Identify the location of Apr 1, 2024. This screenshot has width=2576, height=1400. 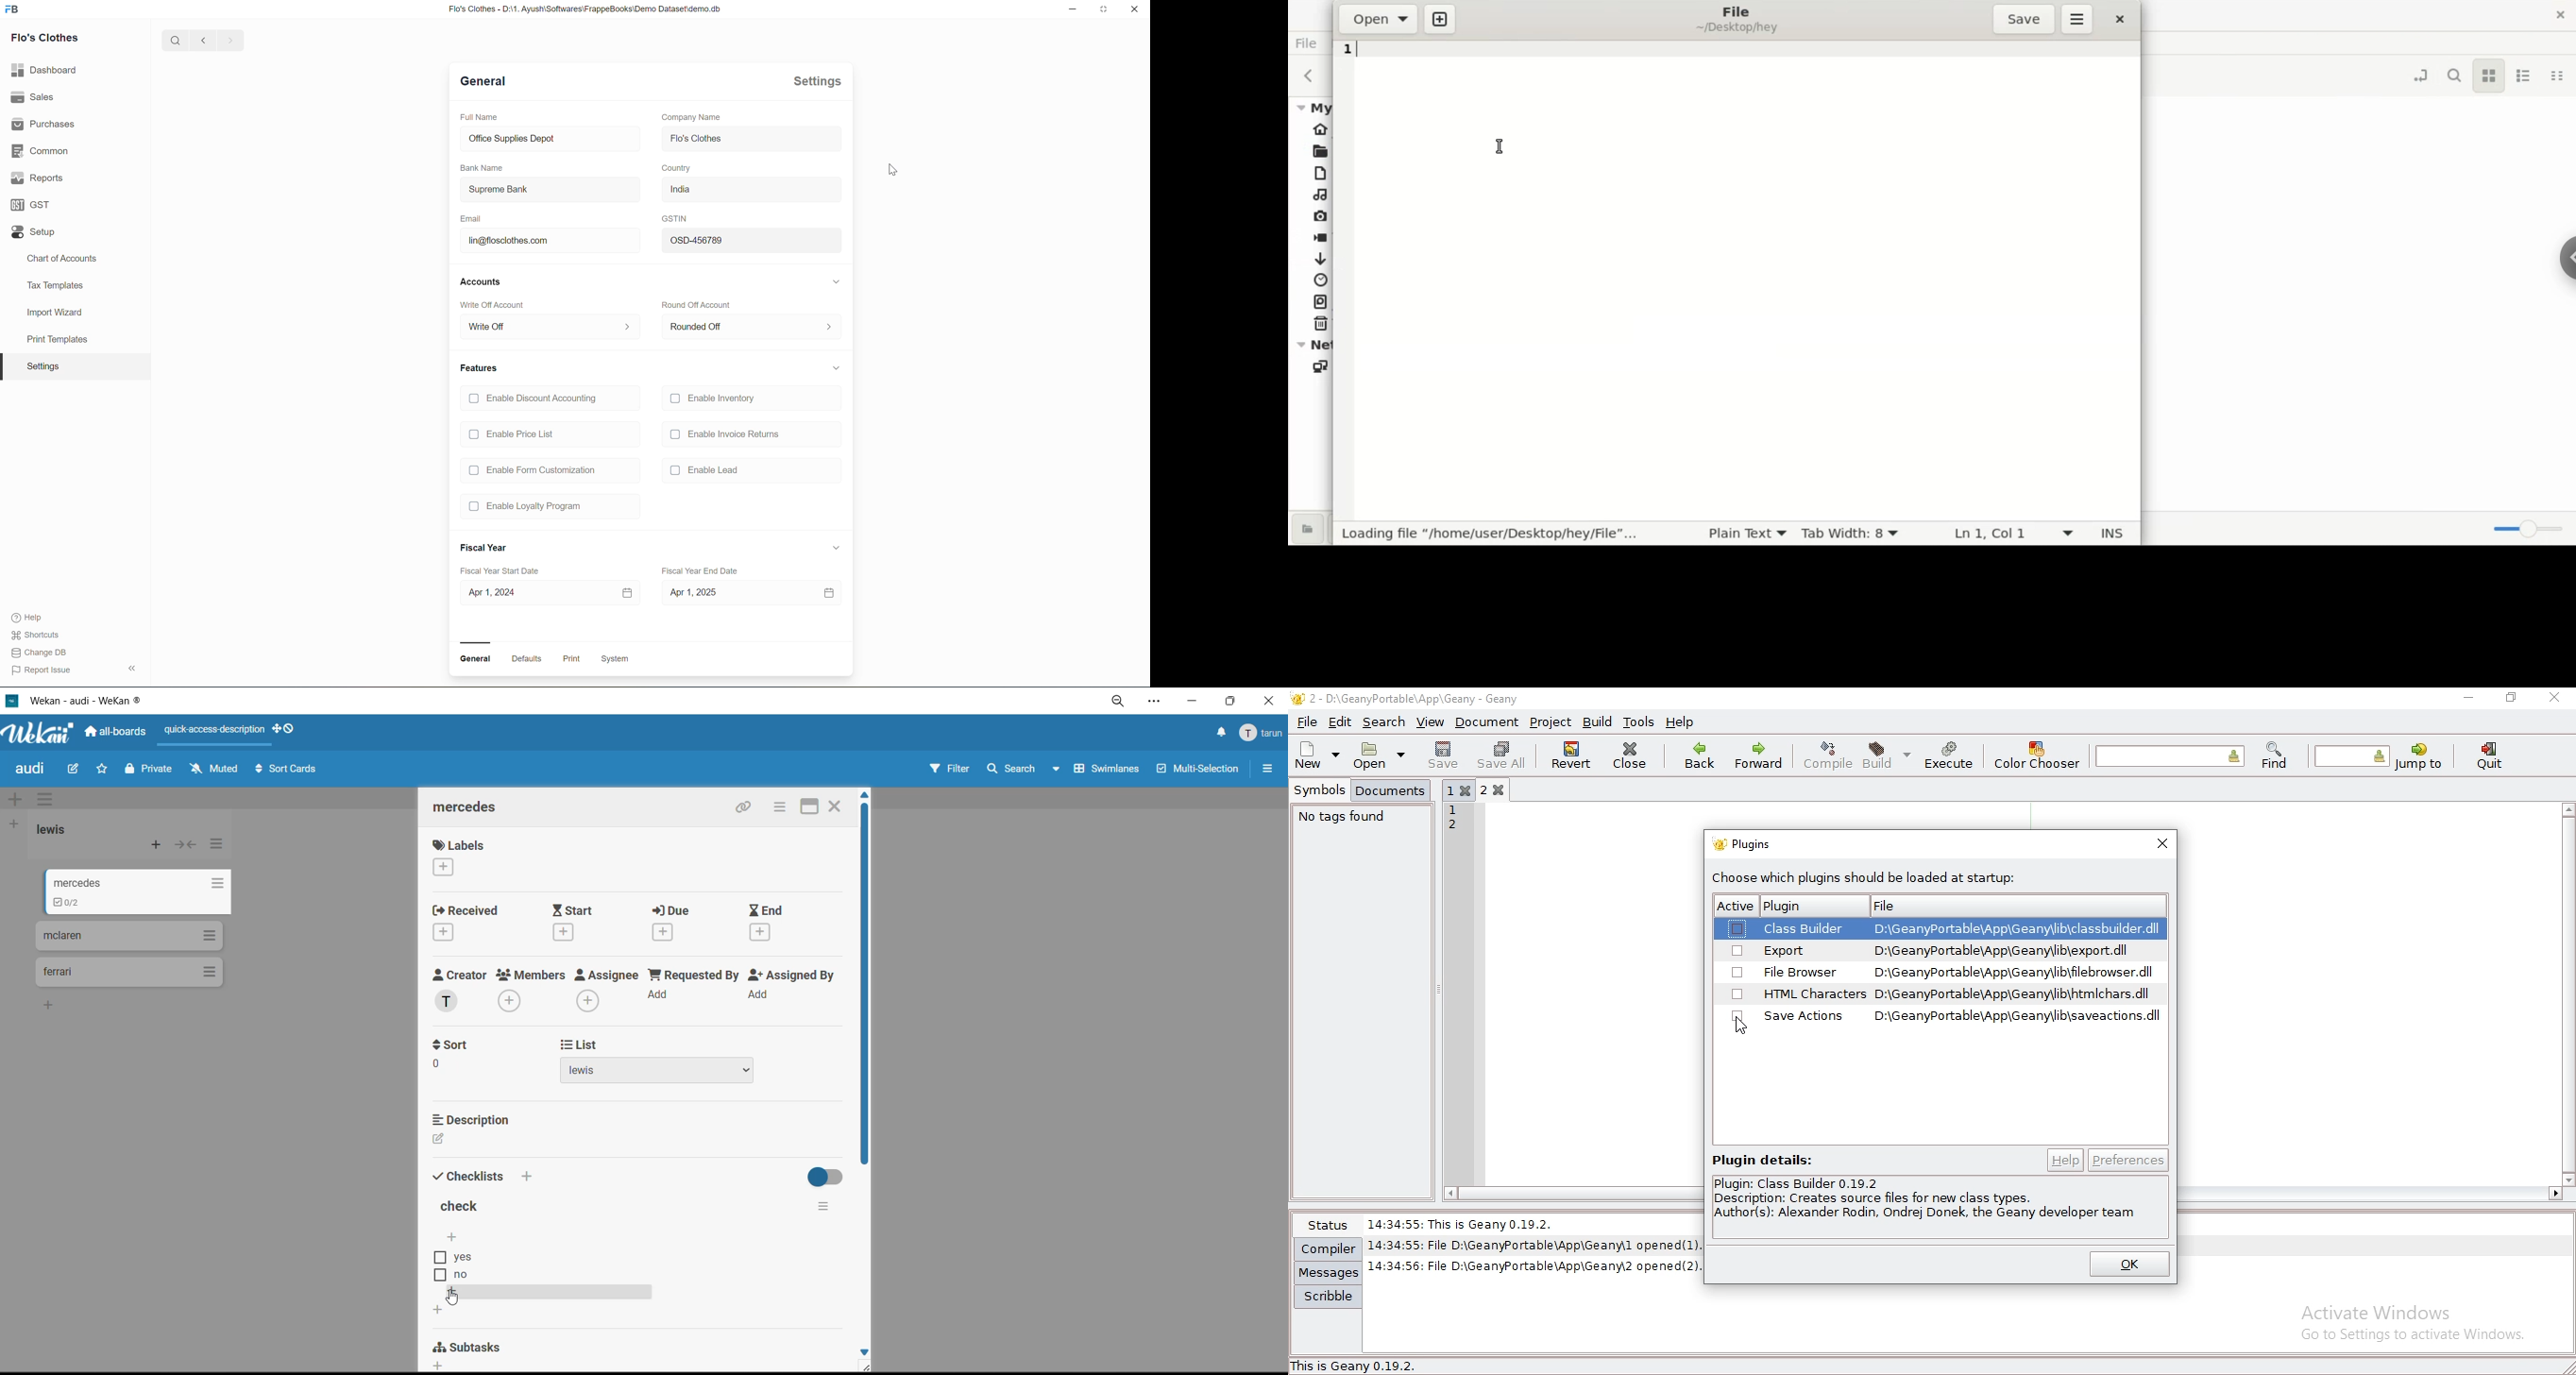
(534, 593).